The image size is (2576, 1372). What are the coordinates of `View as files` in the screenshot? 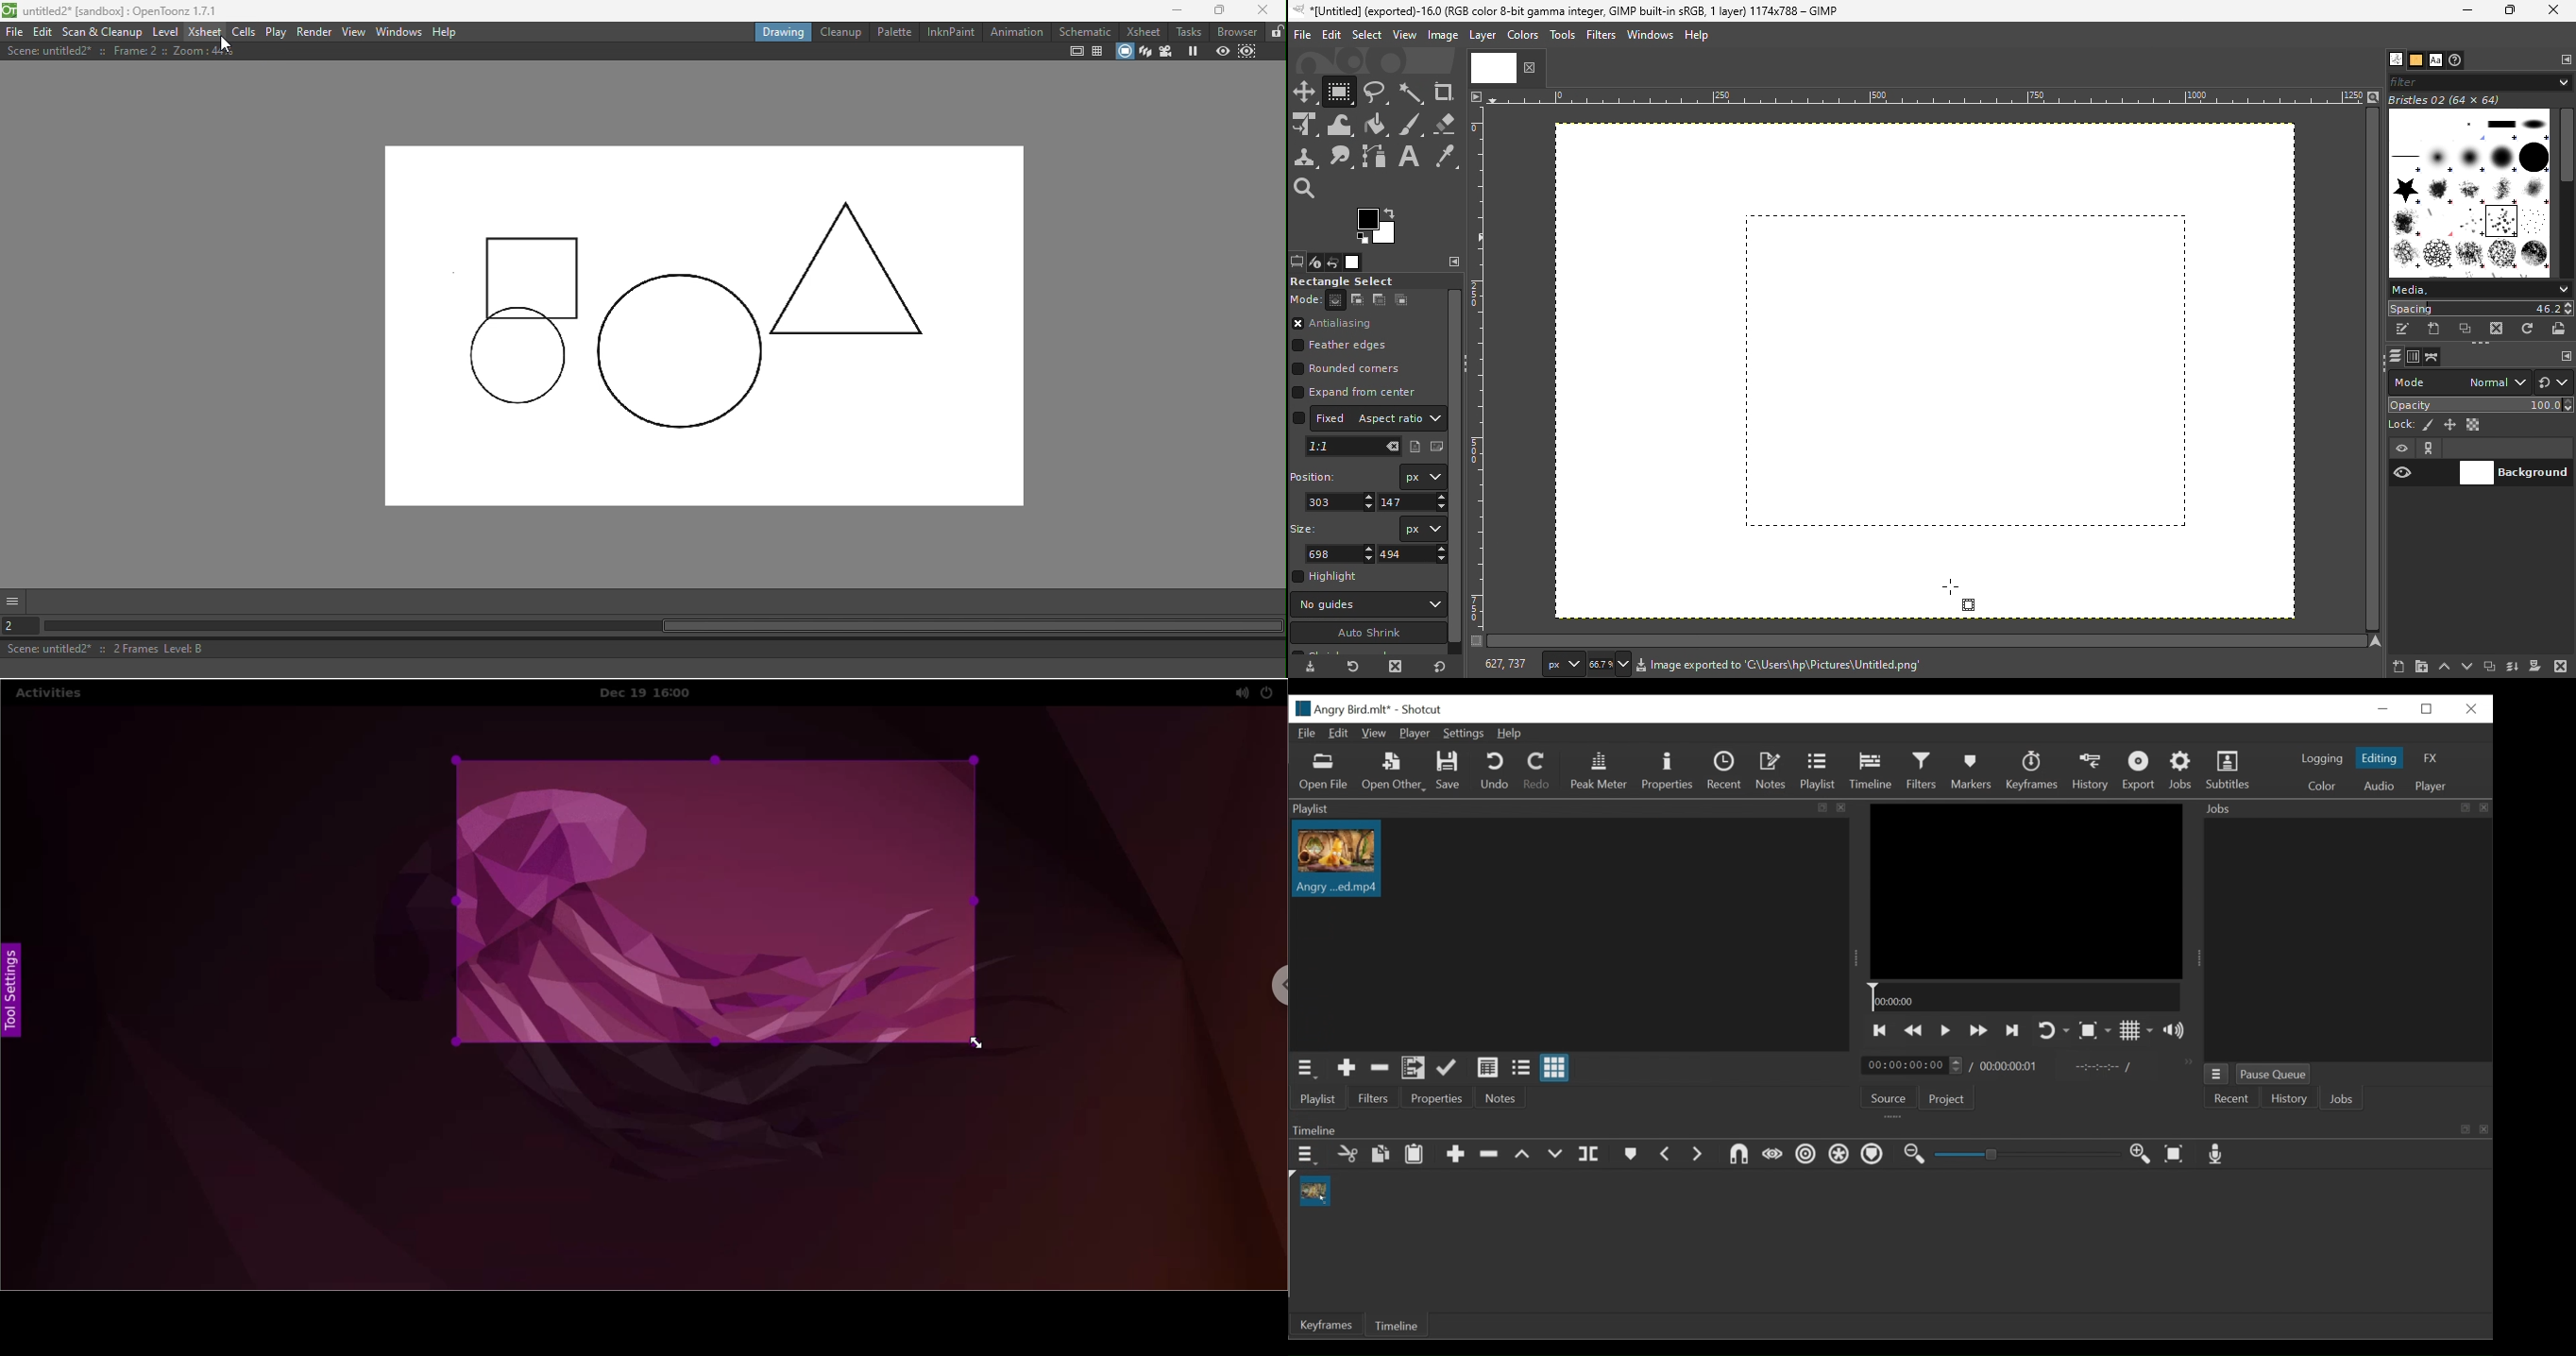 It's located at (1522, 1067).